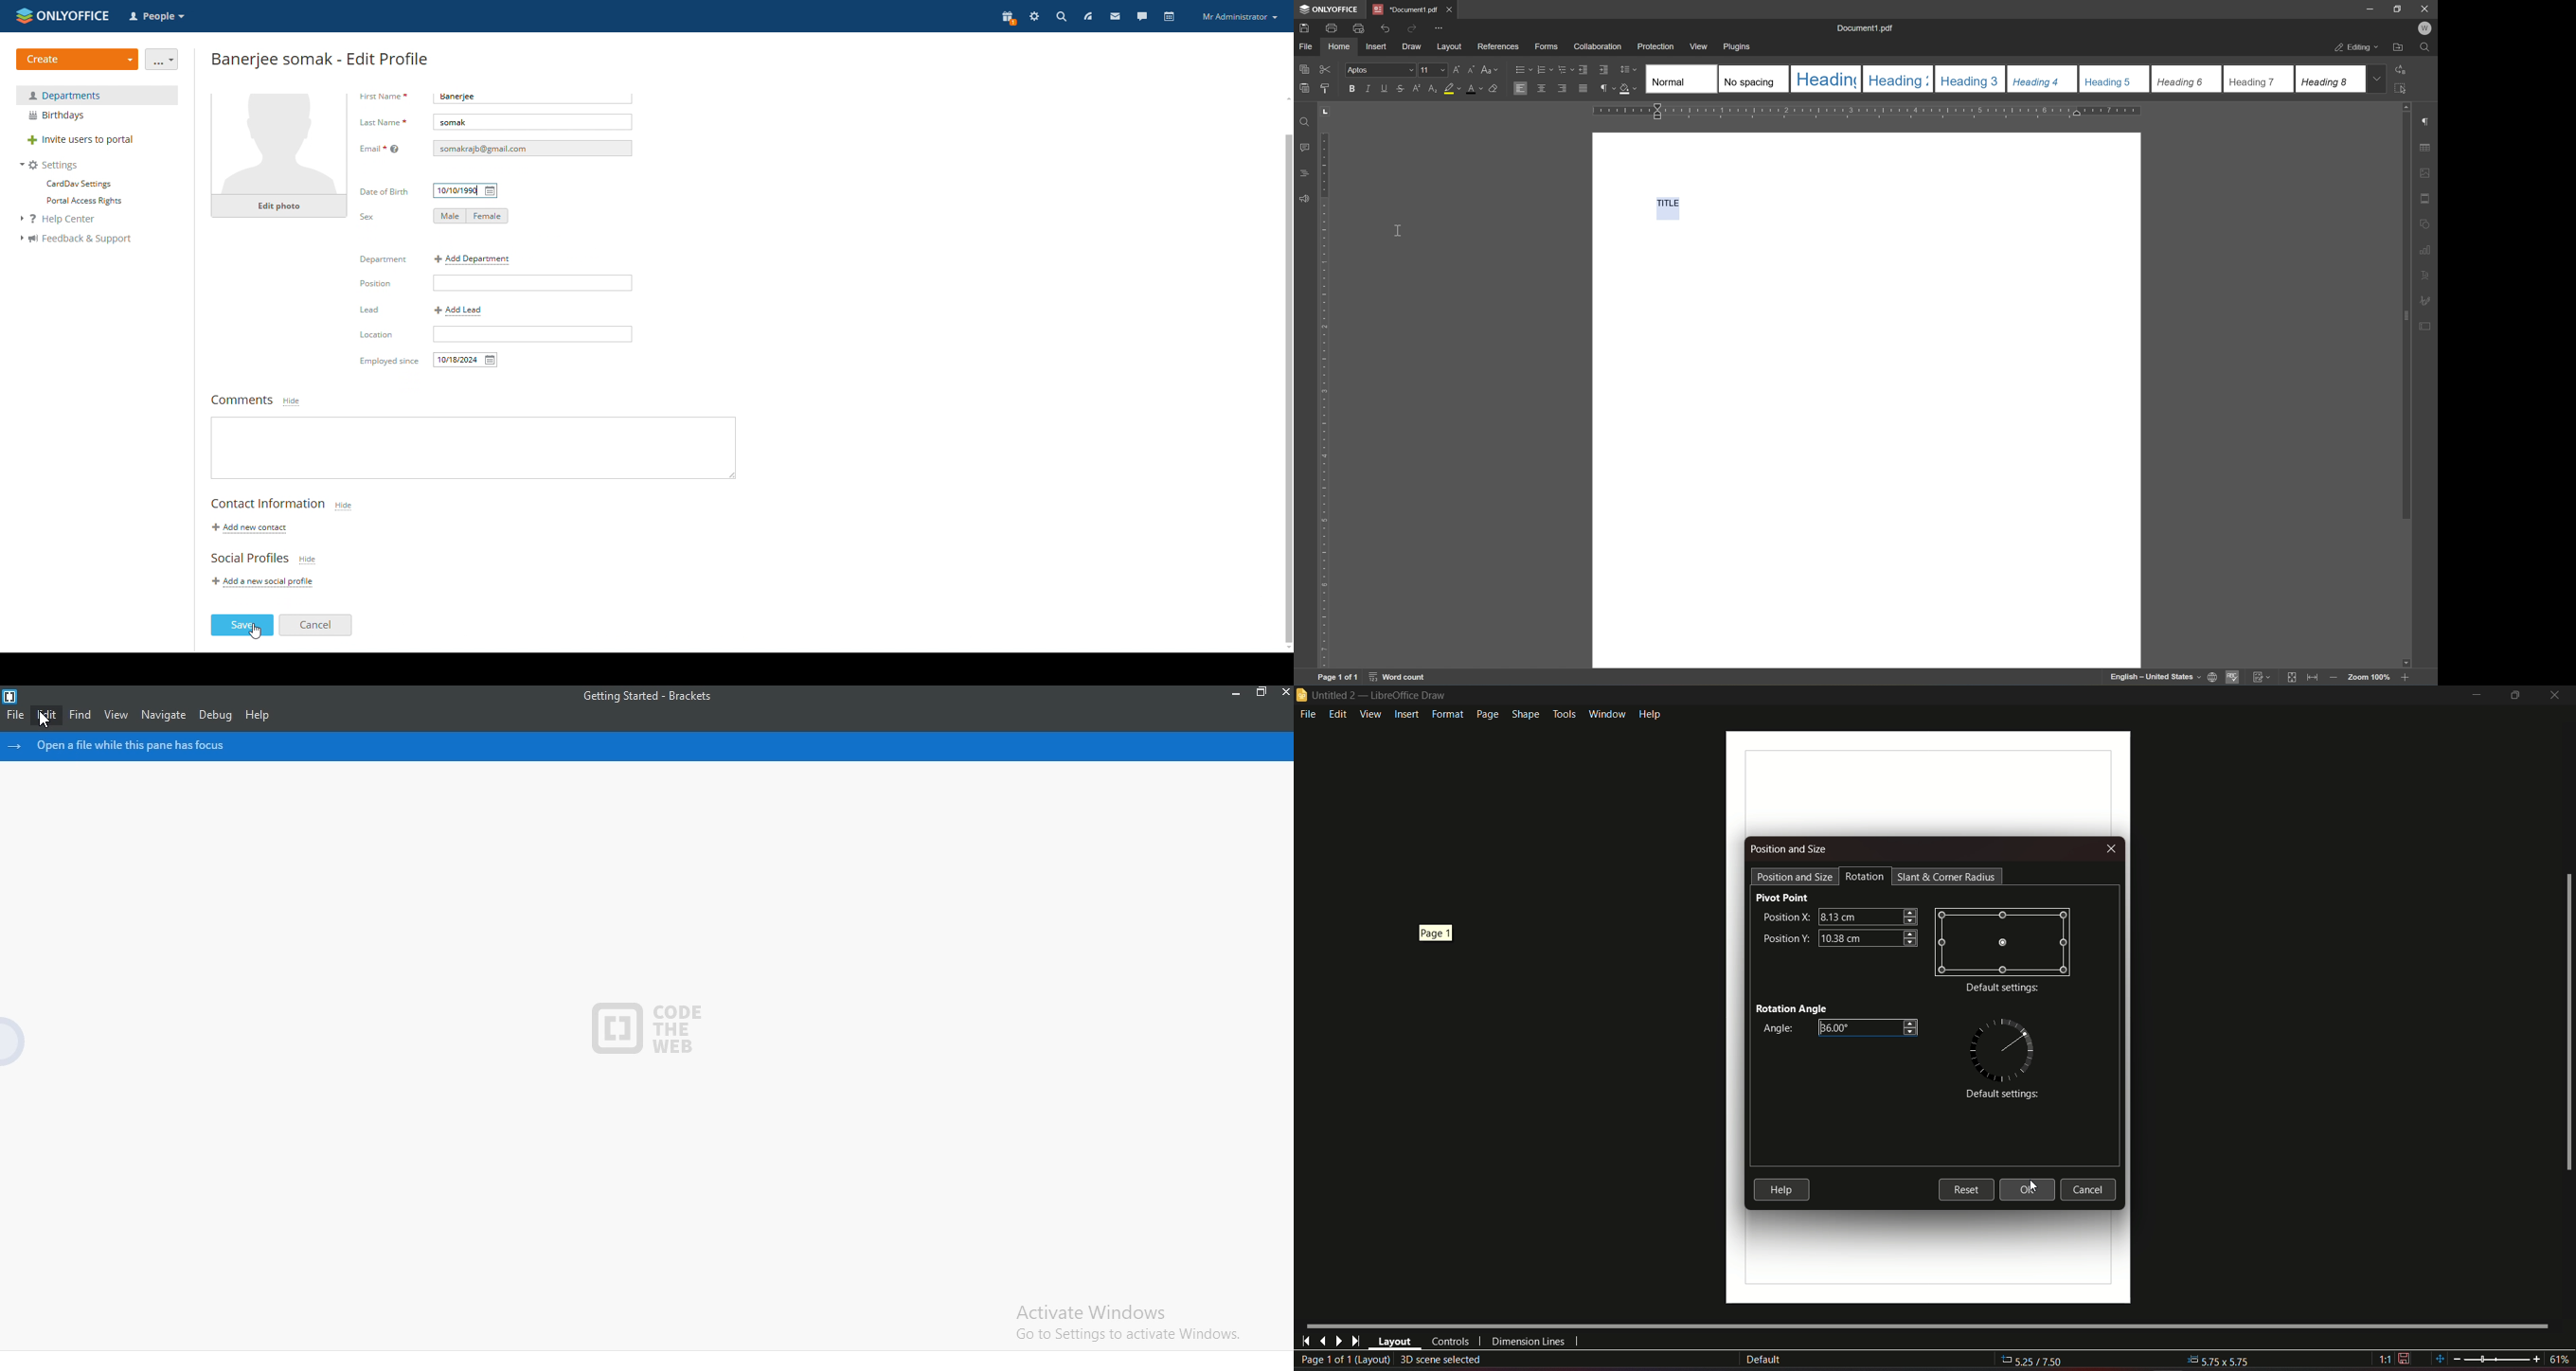 The image size is (2576, 1372). Describe the element at coordinates (1776, 1029) in the screenshot. I see `Angle` at that location.